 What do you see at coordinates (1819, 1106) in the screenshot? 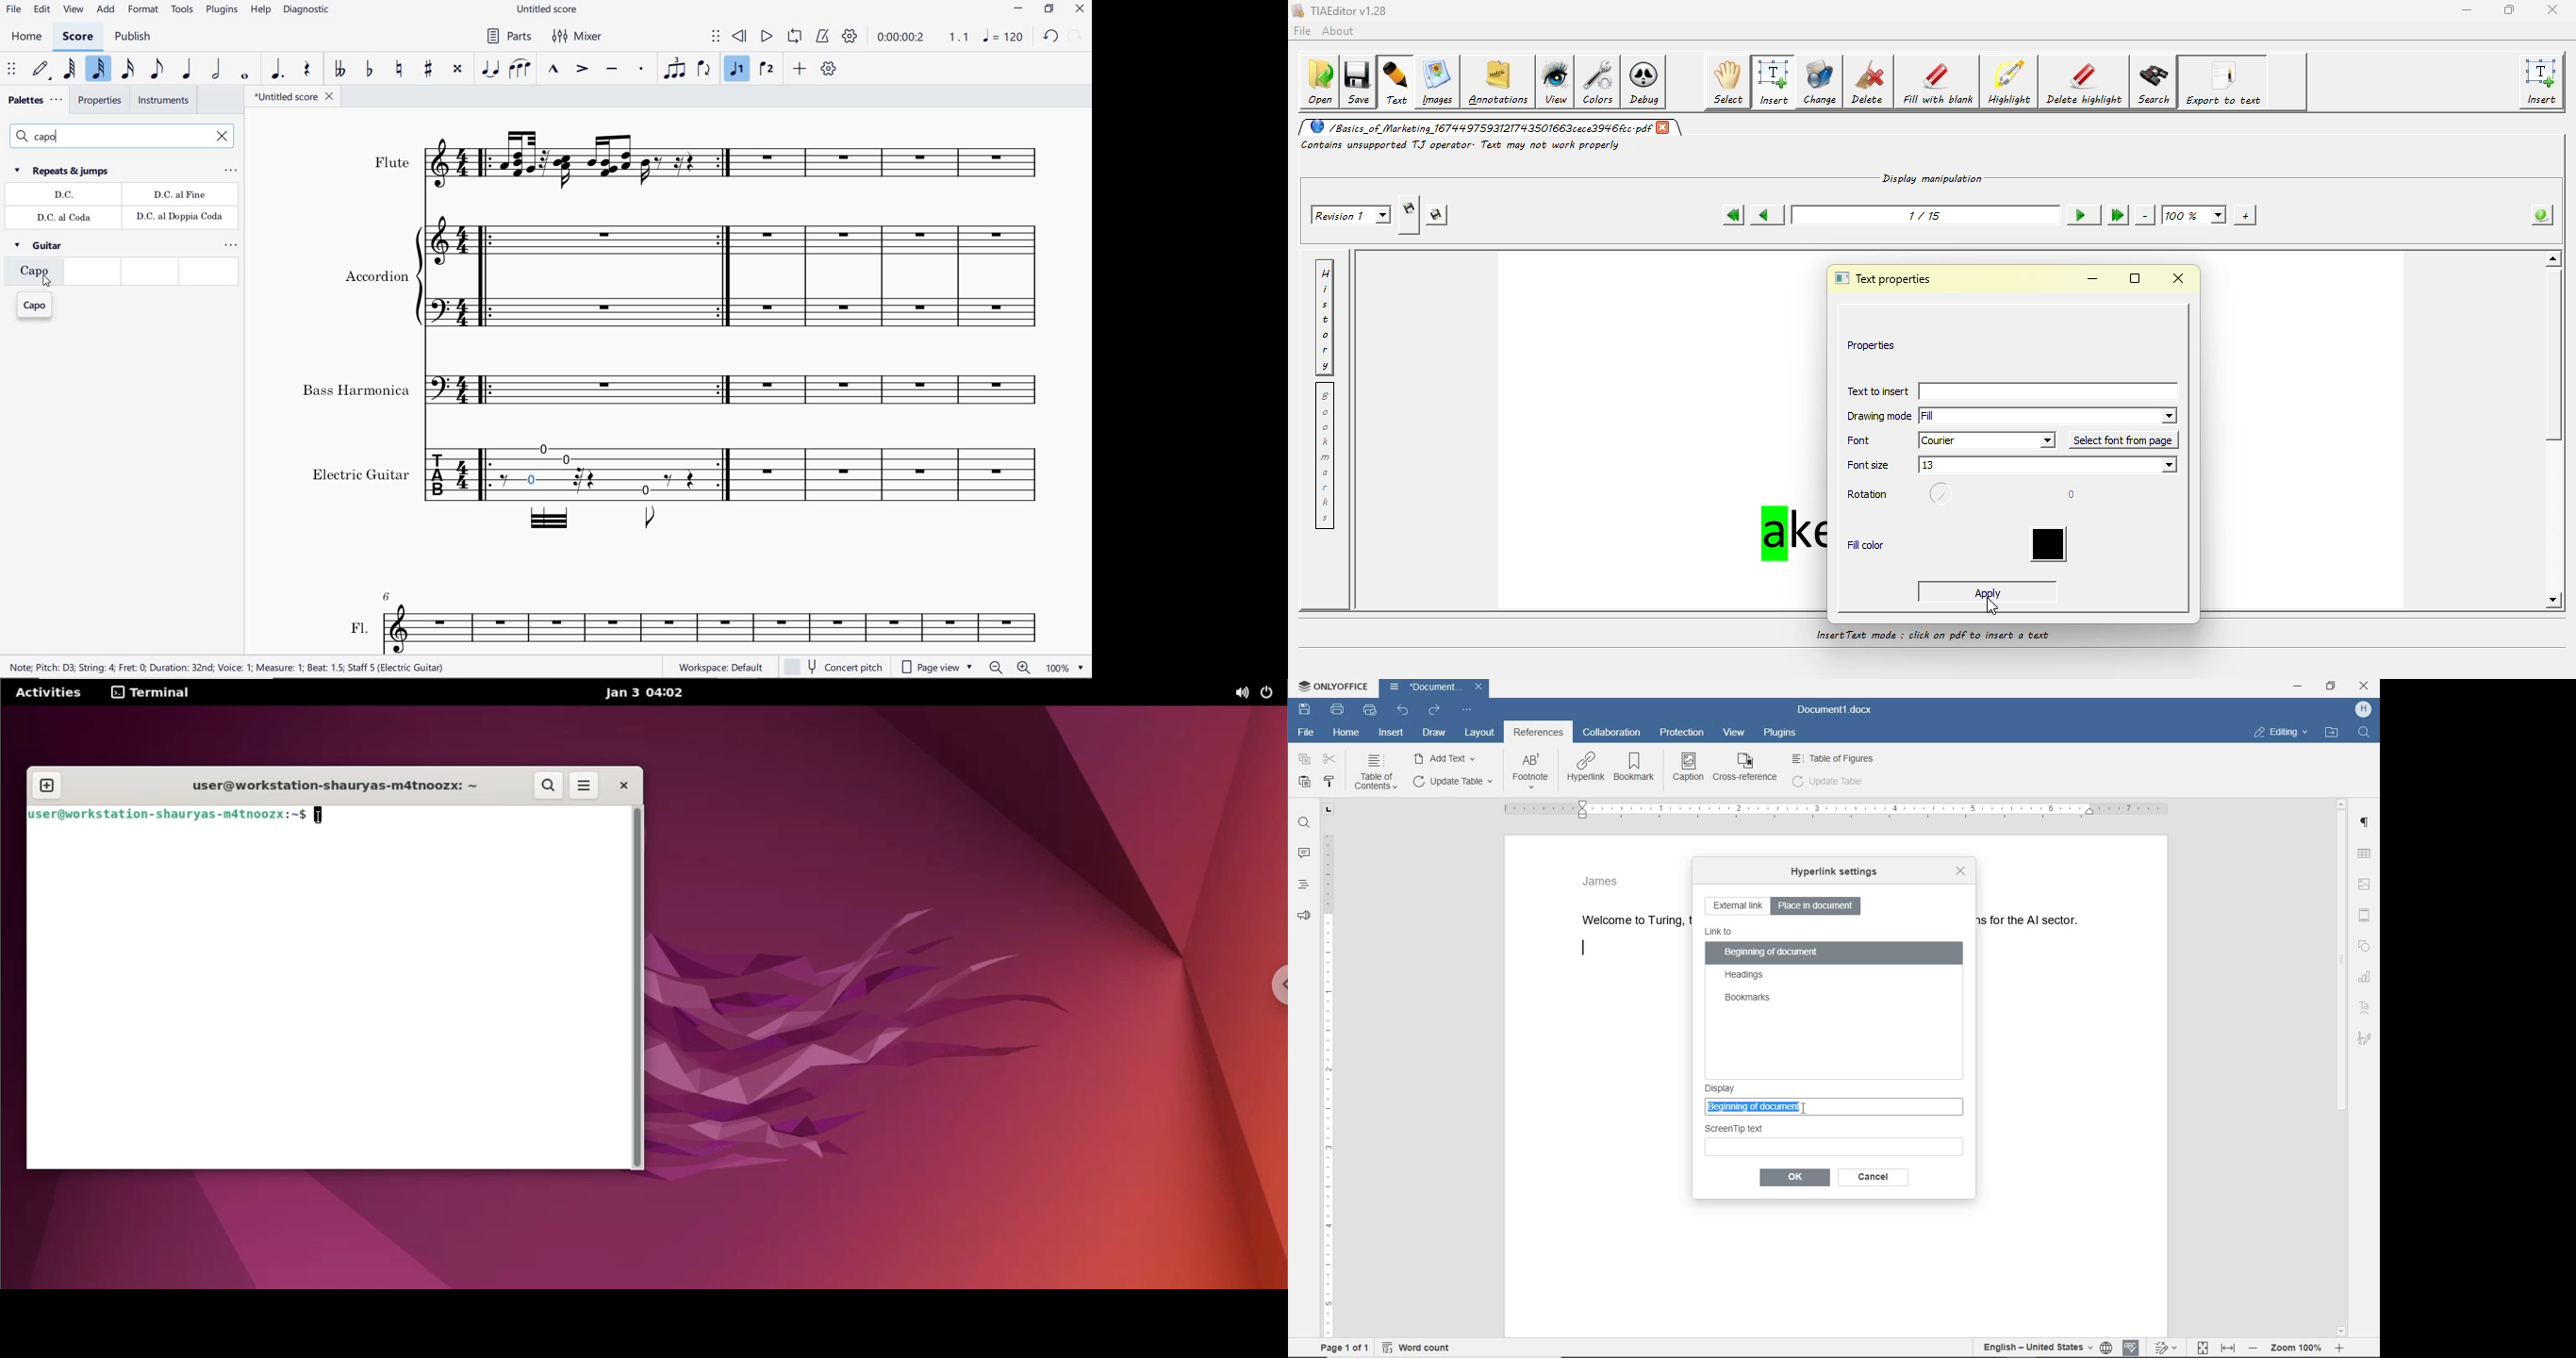
I see `Beginning of document` at bounding box center [1819, 1106].